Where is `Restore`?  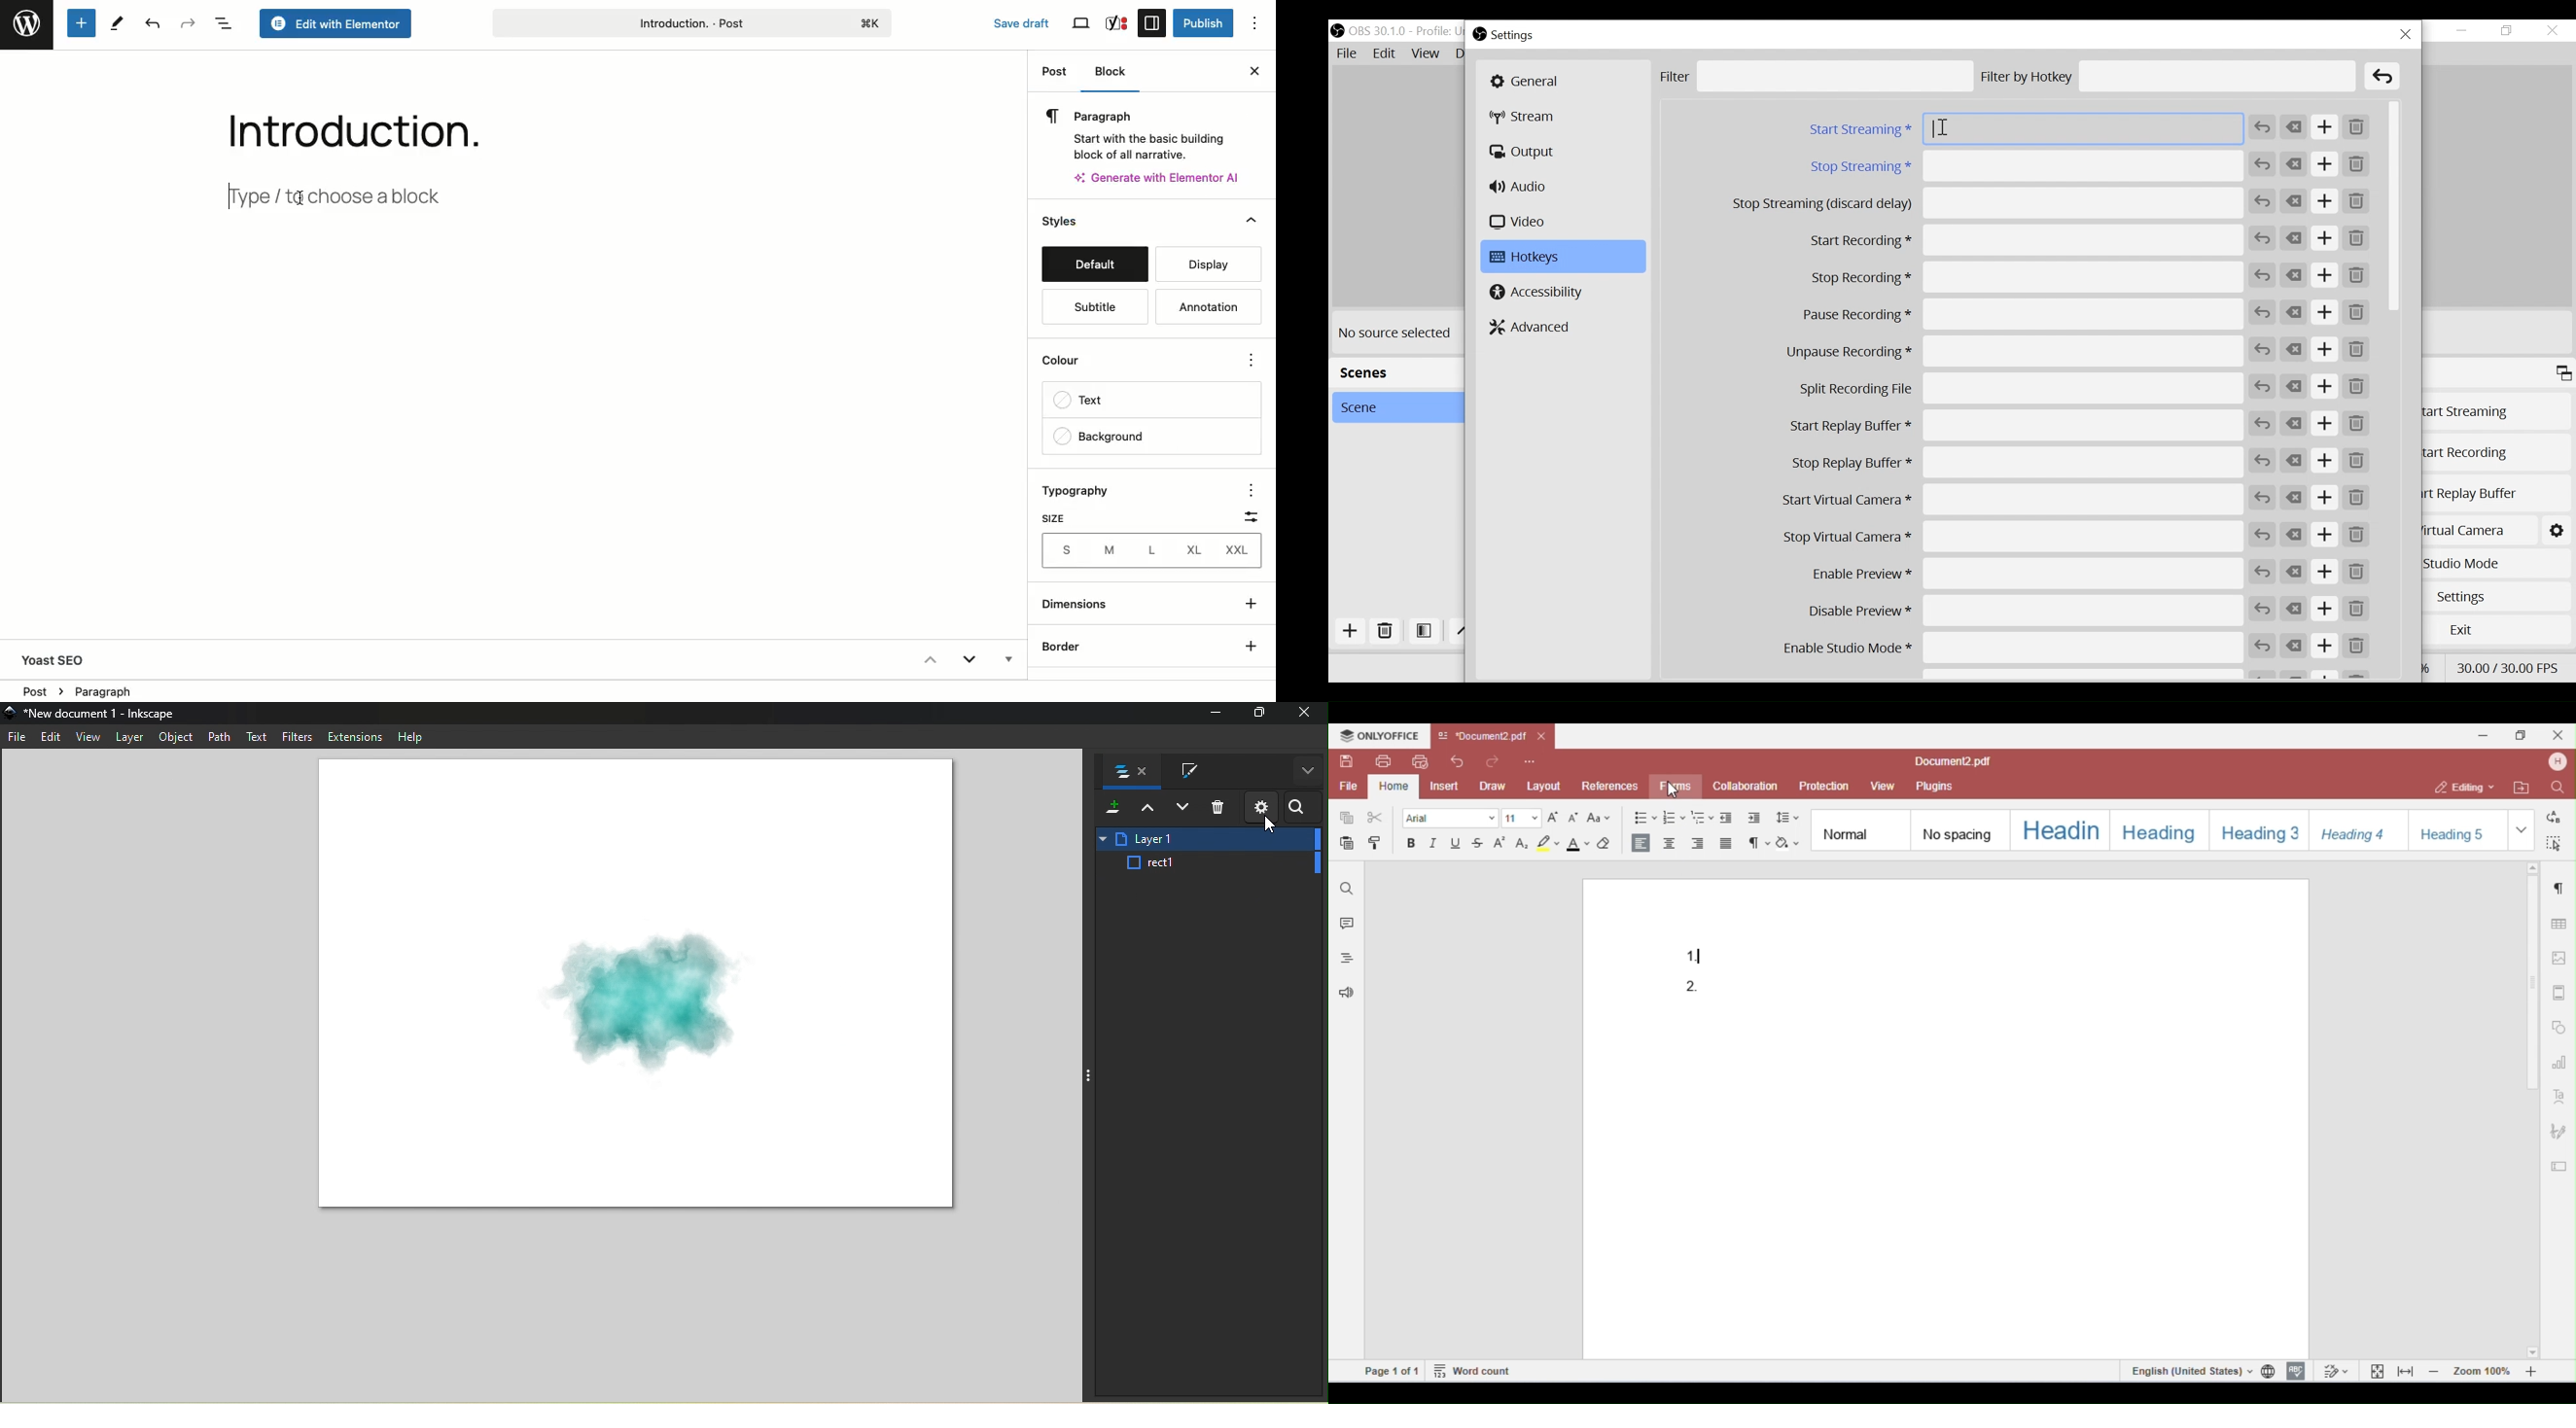 Restore is located at coordinates (2508, 31).